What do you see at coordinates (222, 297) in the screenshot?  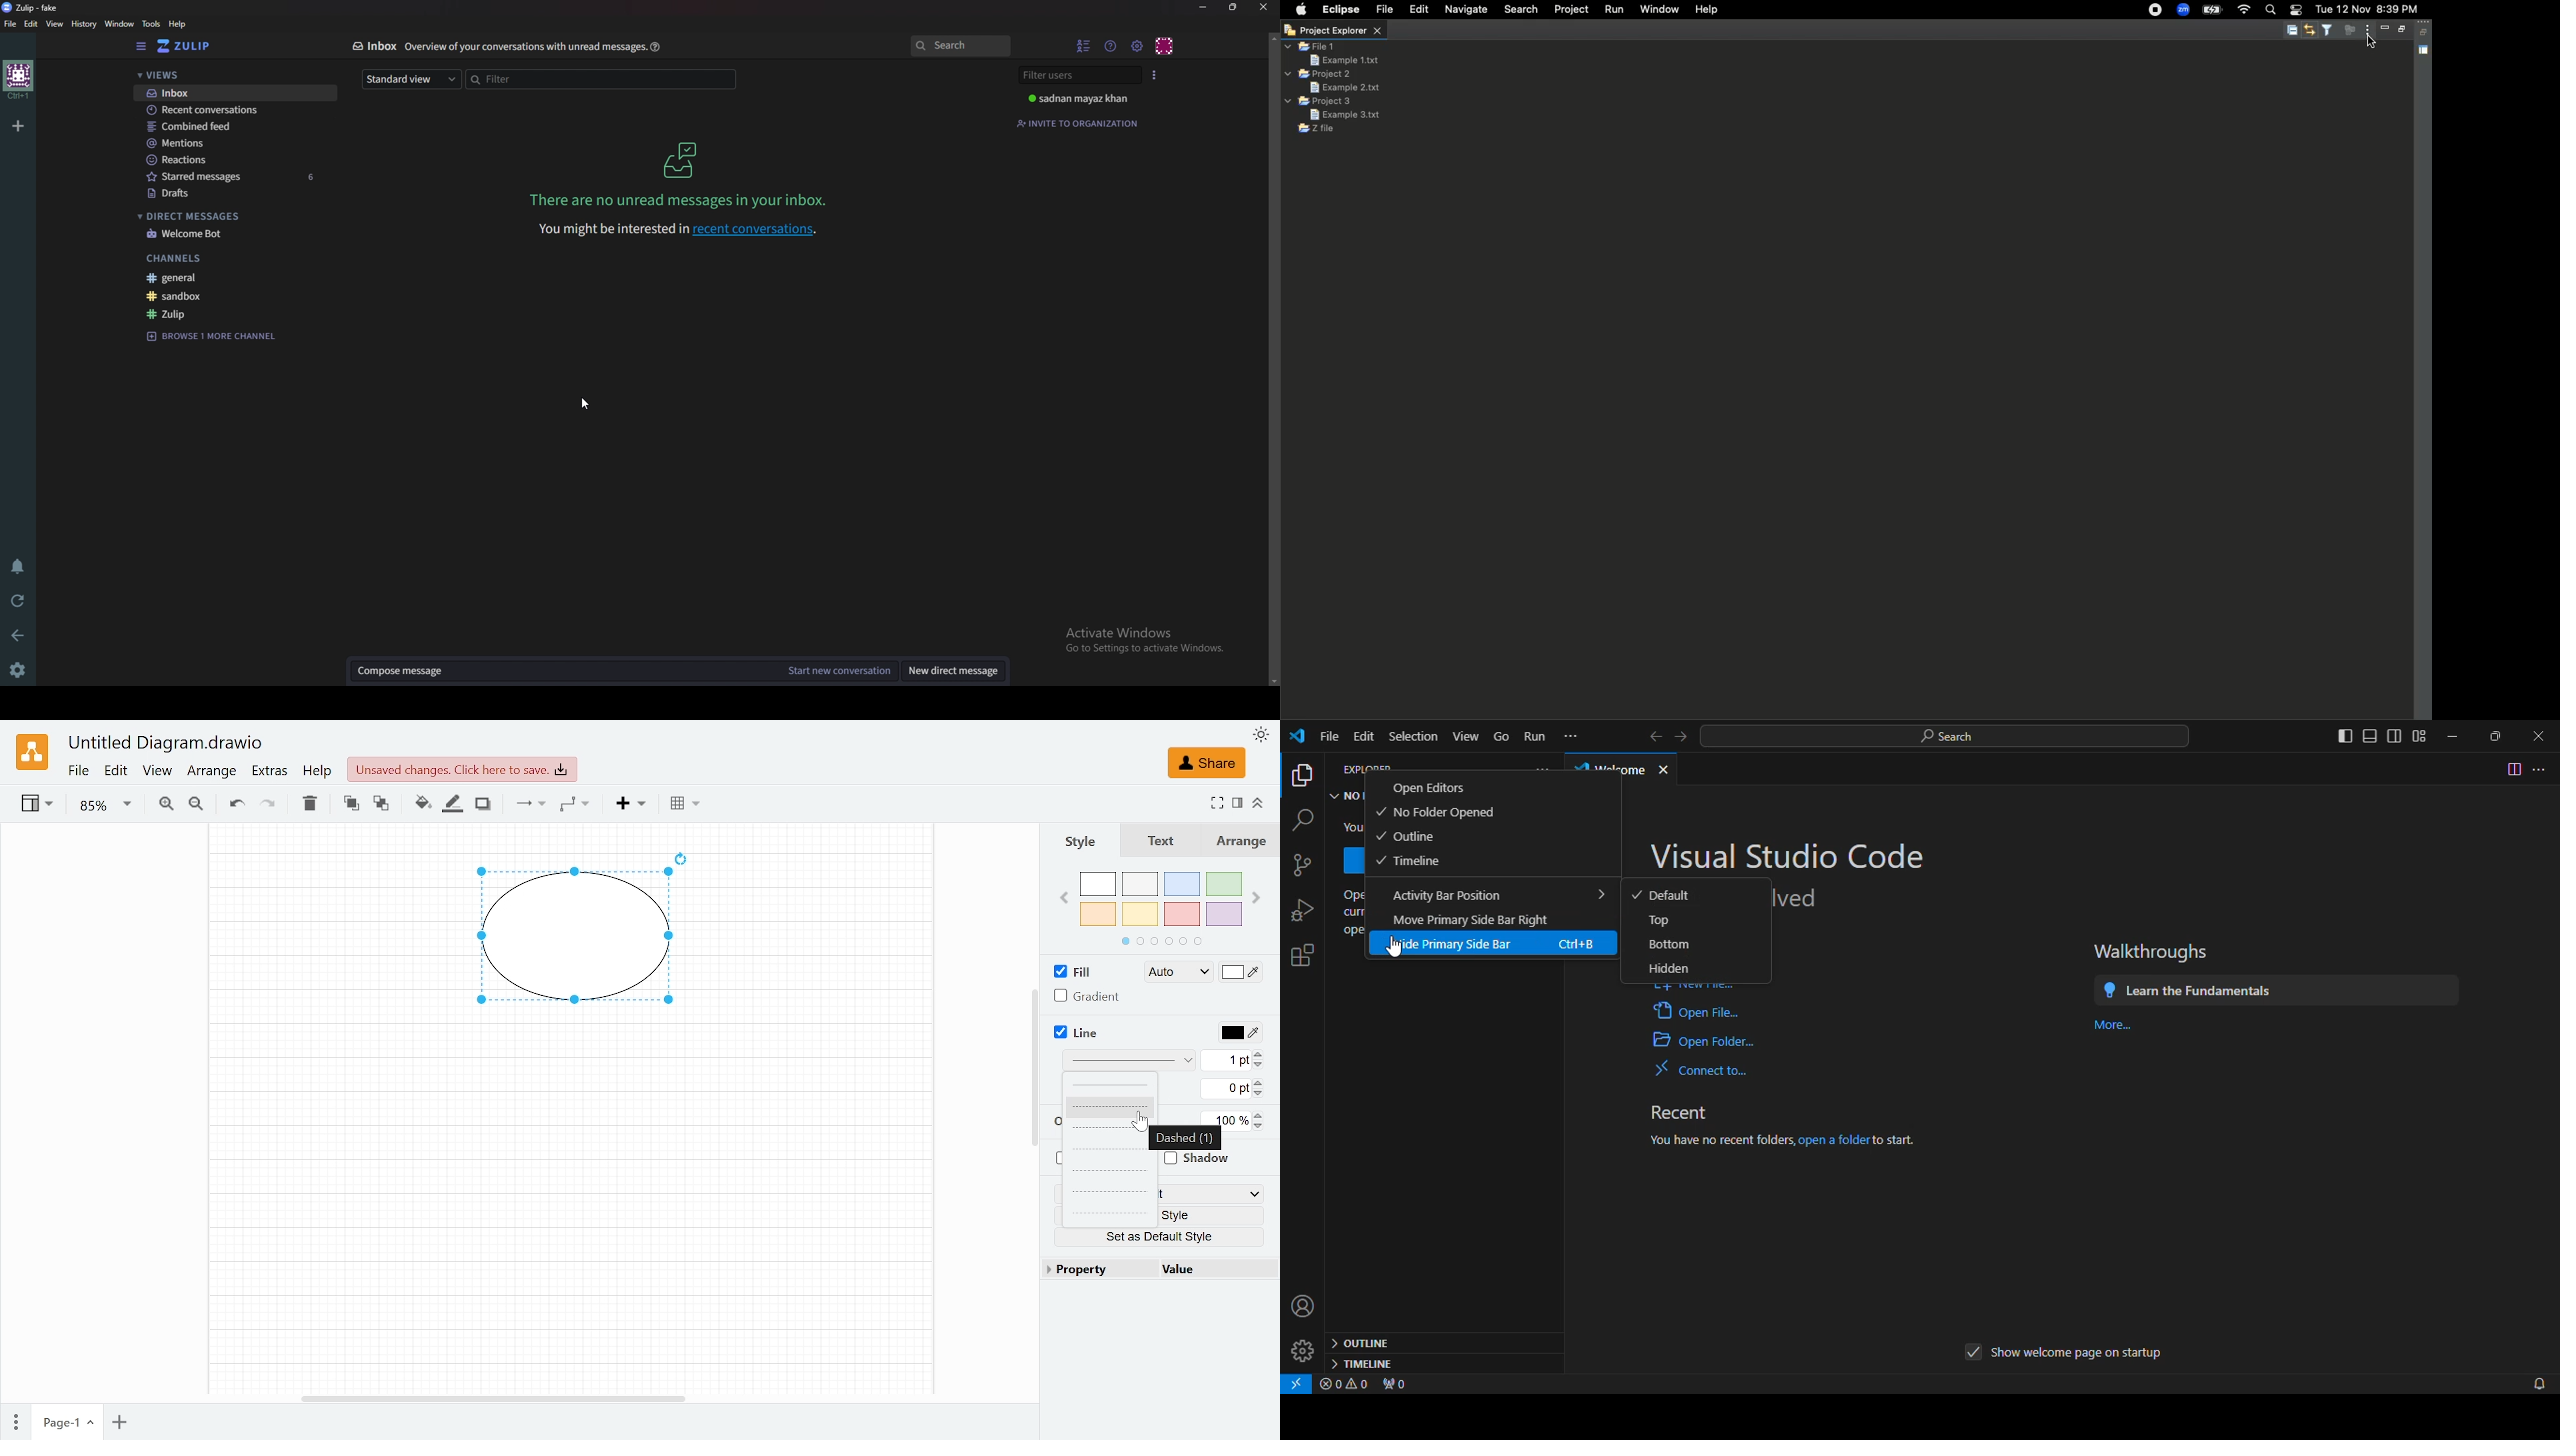 I see `Sandbox` at bounding box center [222, 297].